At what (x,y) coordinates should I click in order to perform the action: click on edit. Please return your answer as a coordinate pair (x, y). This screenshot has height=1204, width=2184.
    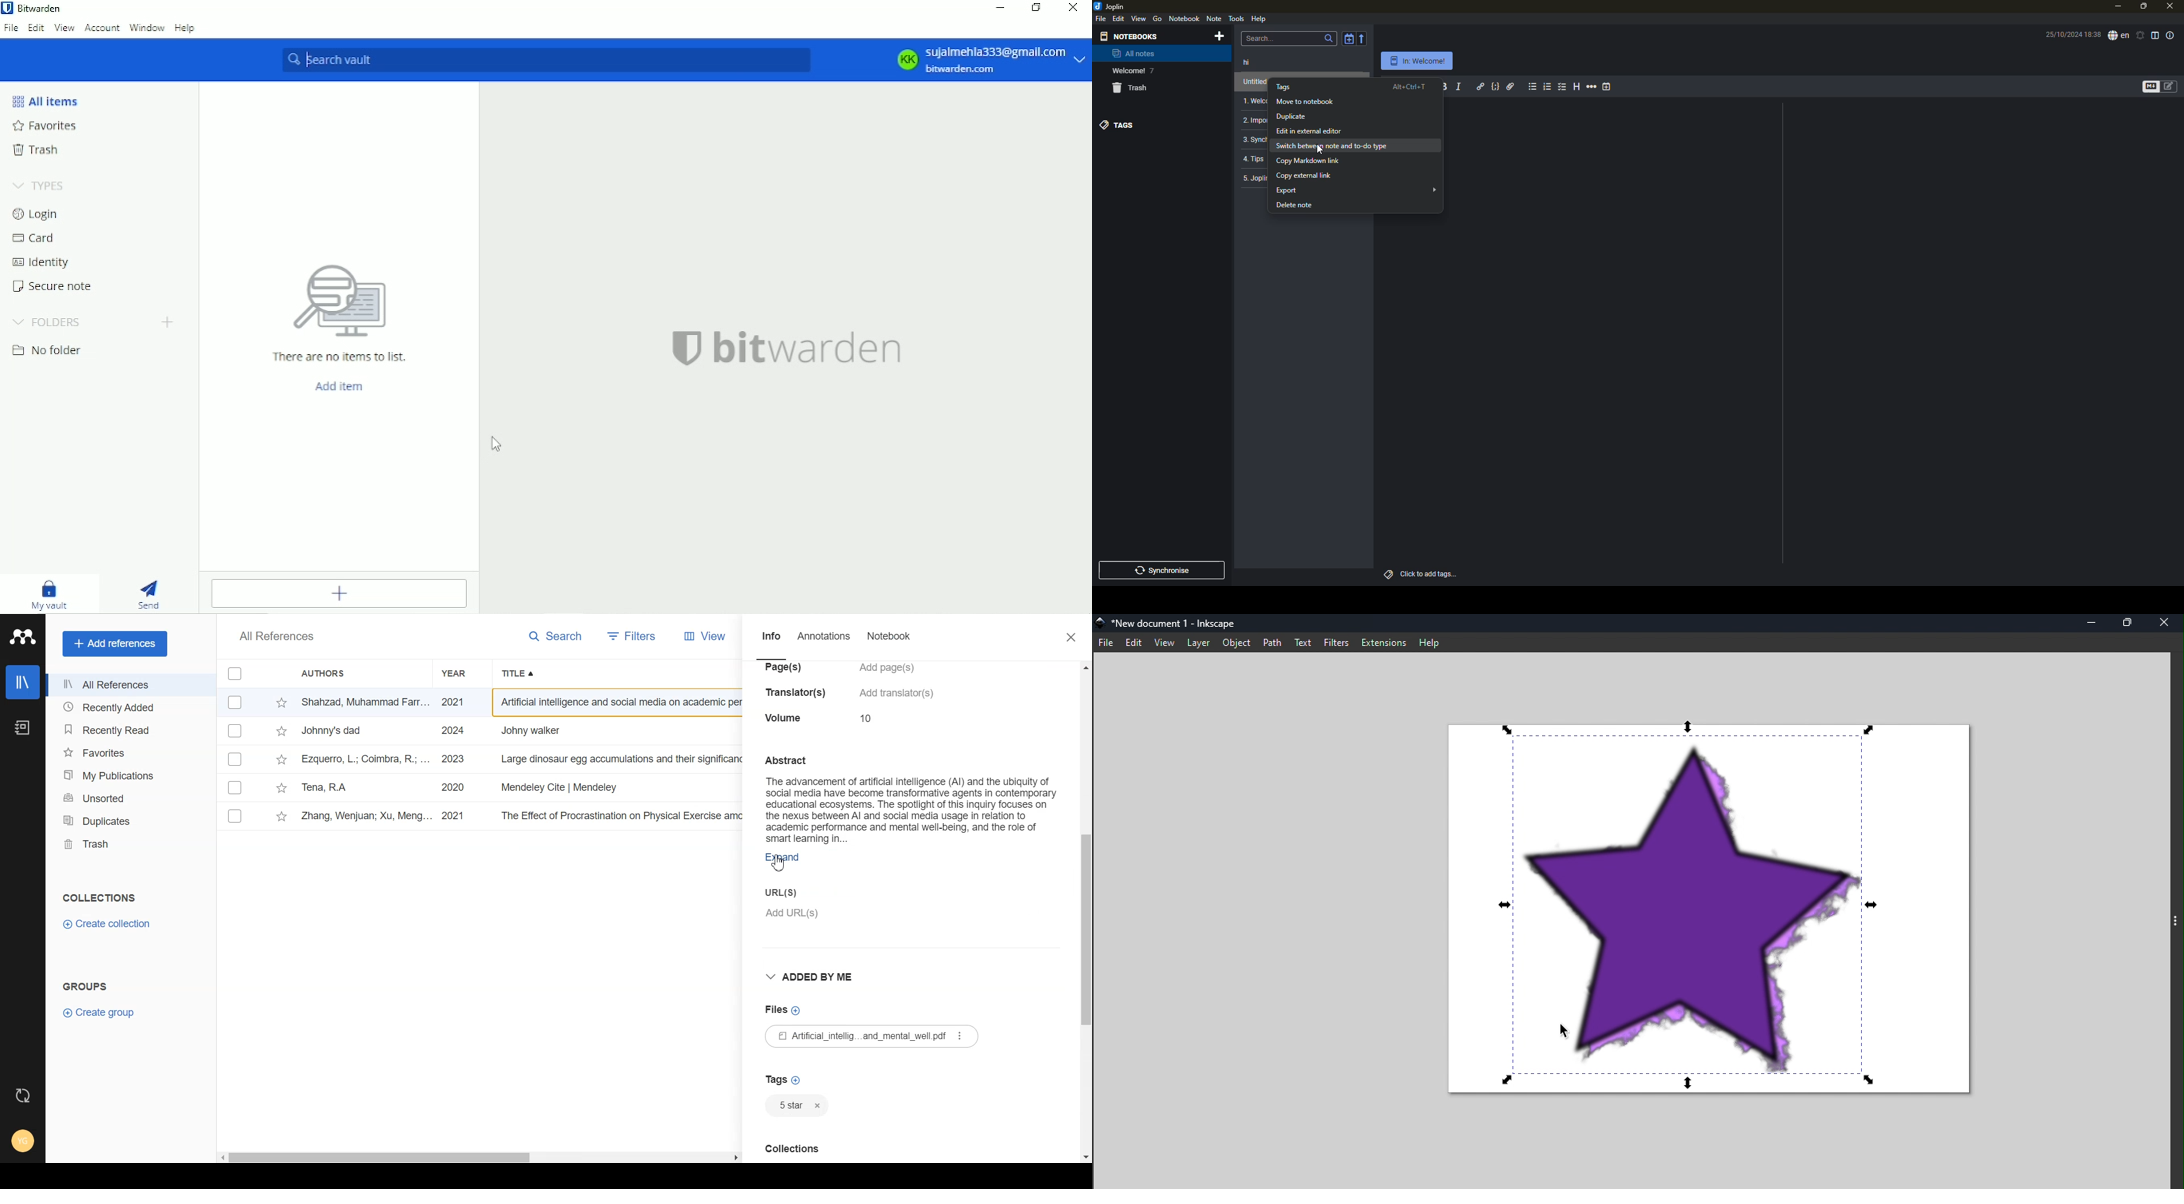
    Looking at the image, I should click on (1118, 19).